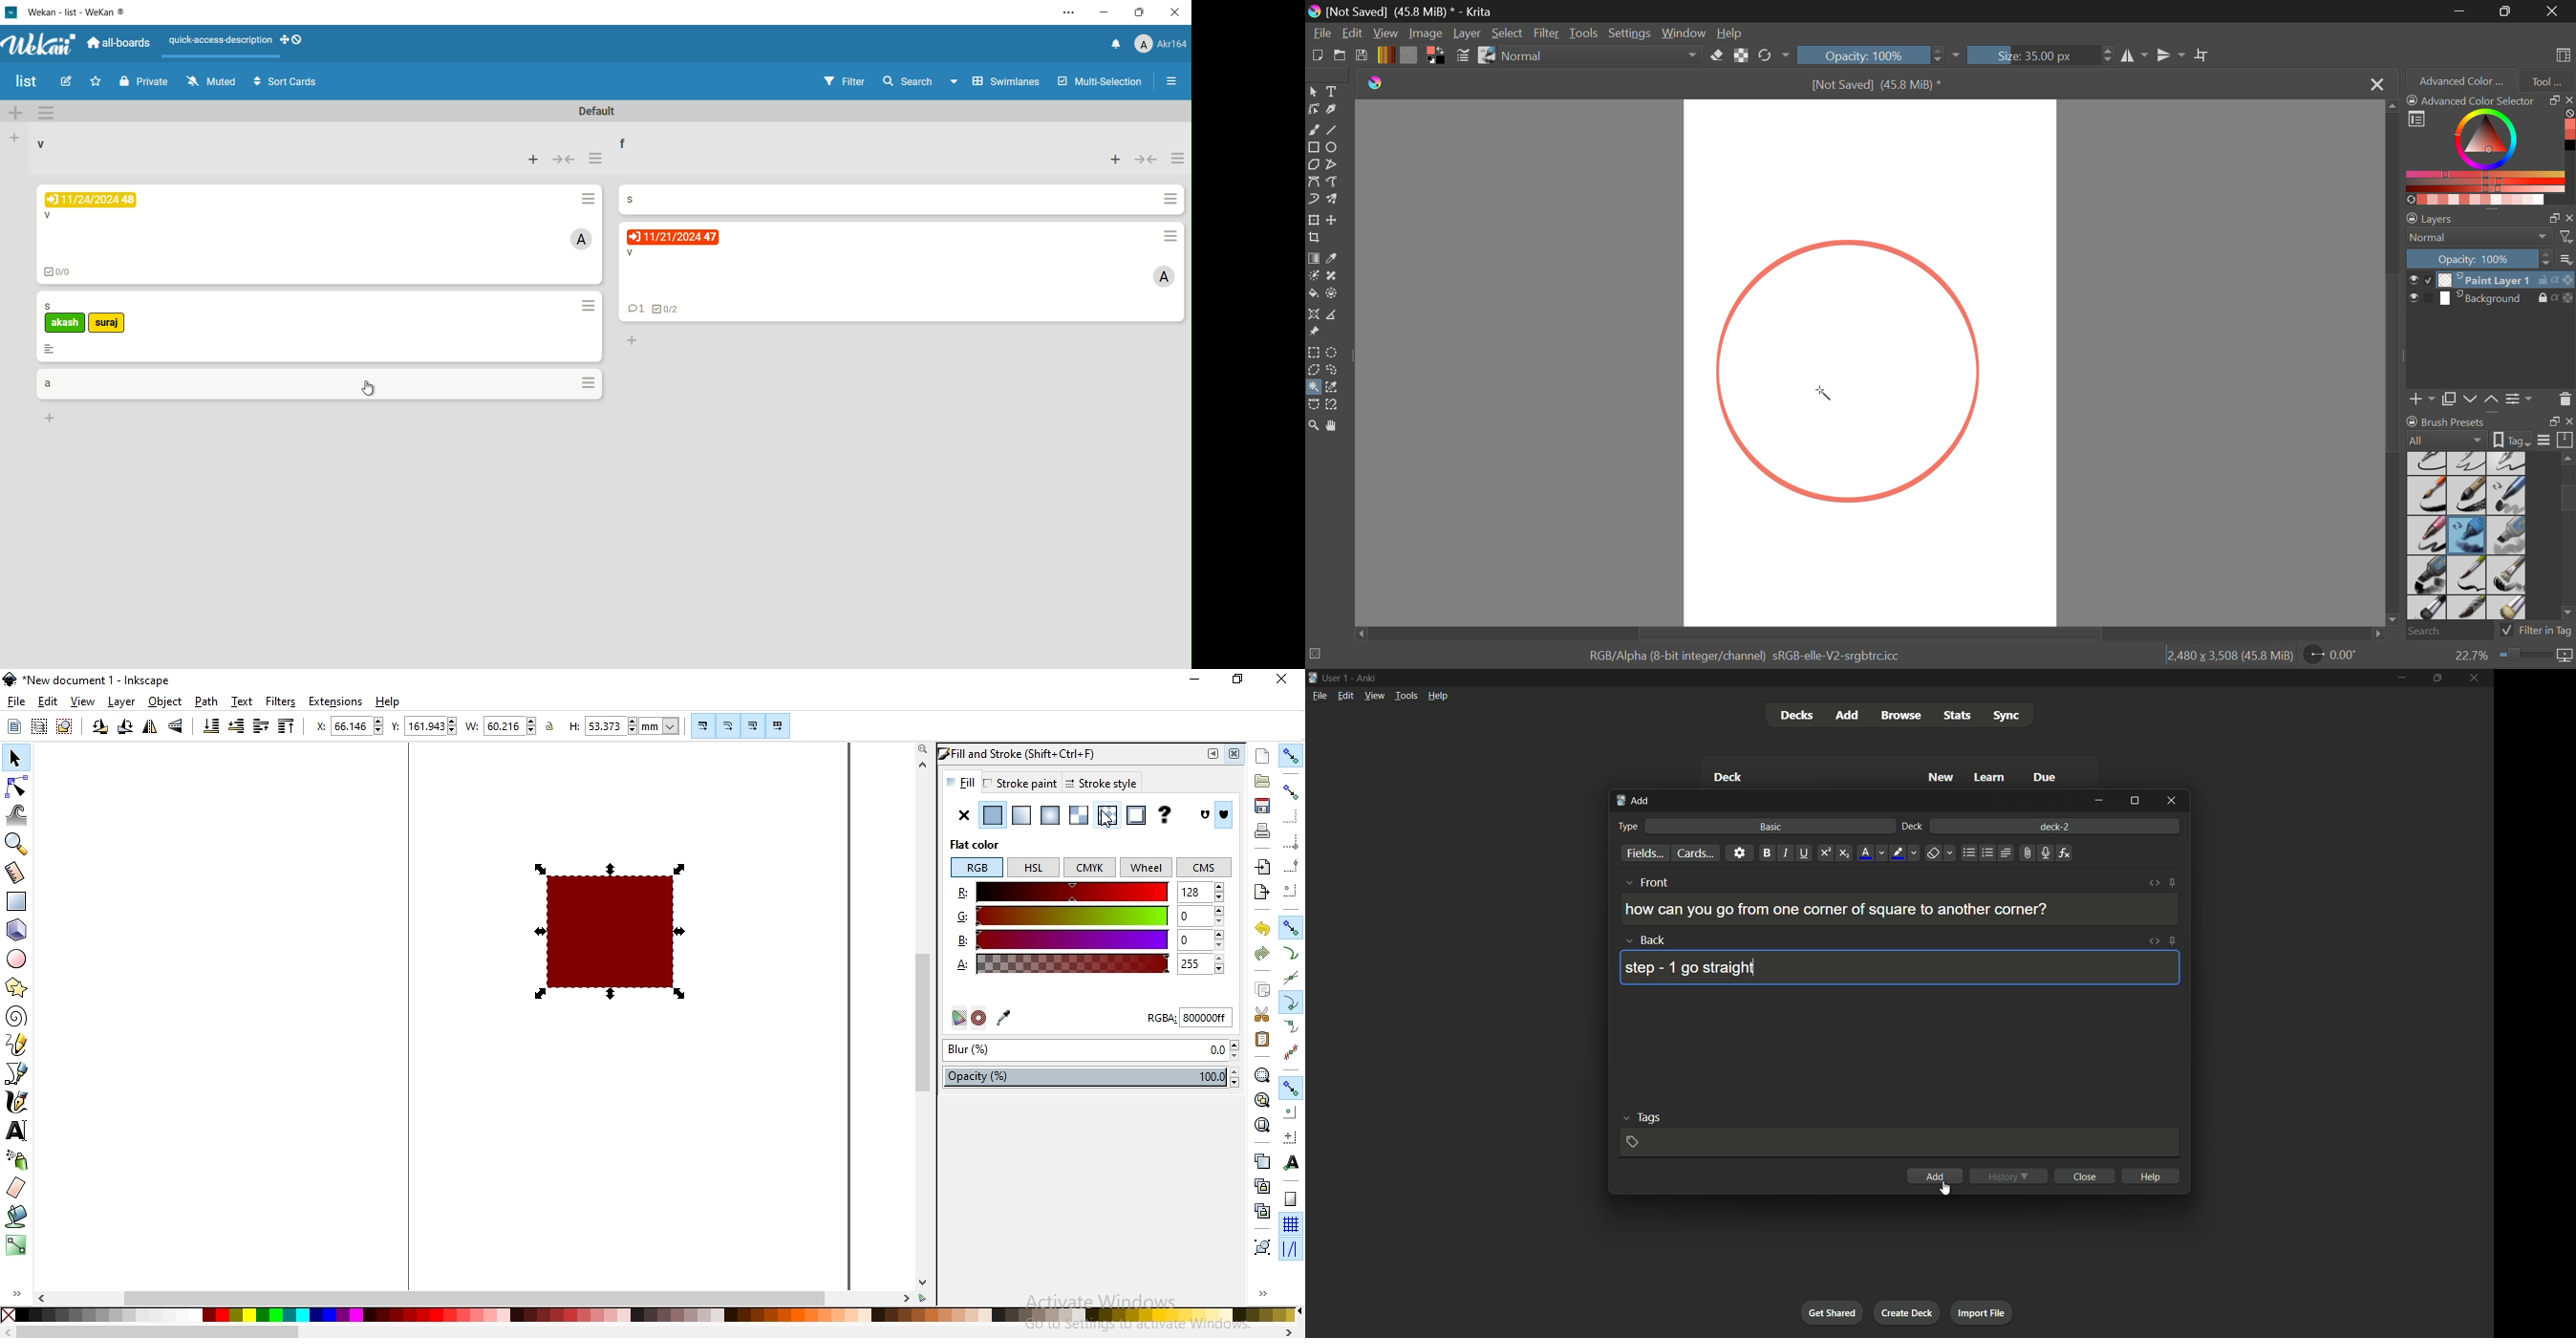 Image resolution: width=2576 pixels, height=1344 pixels. I want to click on Paint Layer 1, so click(2492, 279).